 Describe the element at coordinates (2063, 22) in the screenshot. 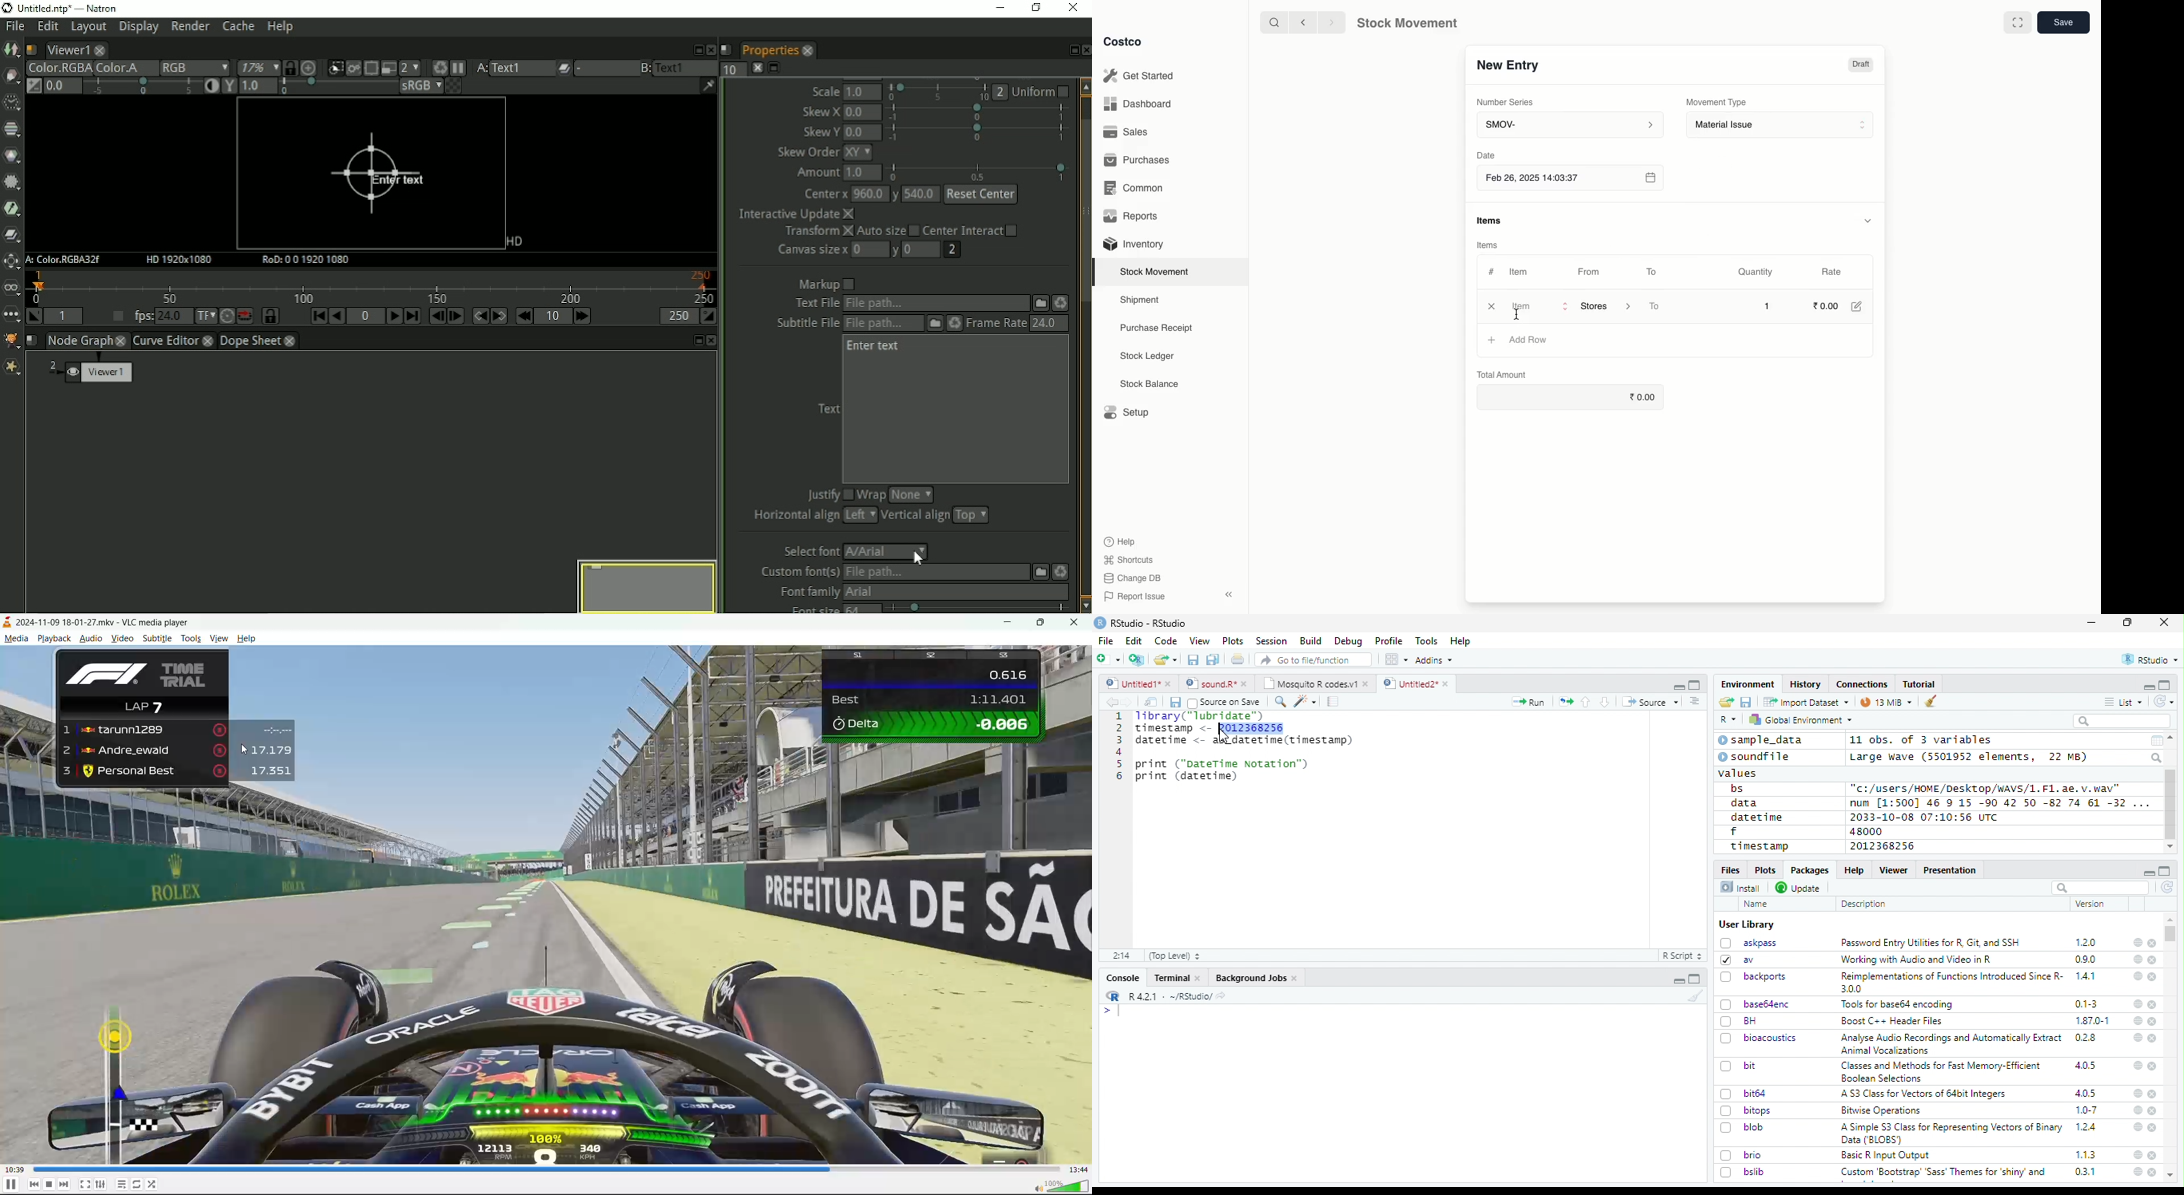

I see `save` at that location.